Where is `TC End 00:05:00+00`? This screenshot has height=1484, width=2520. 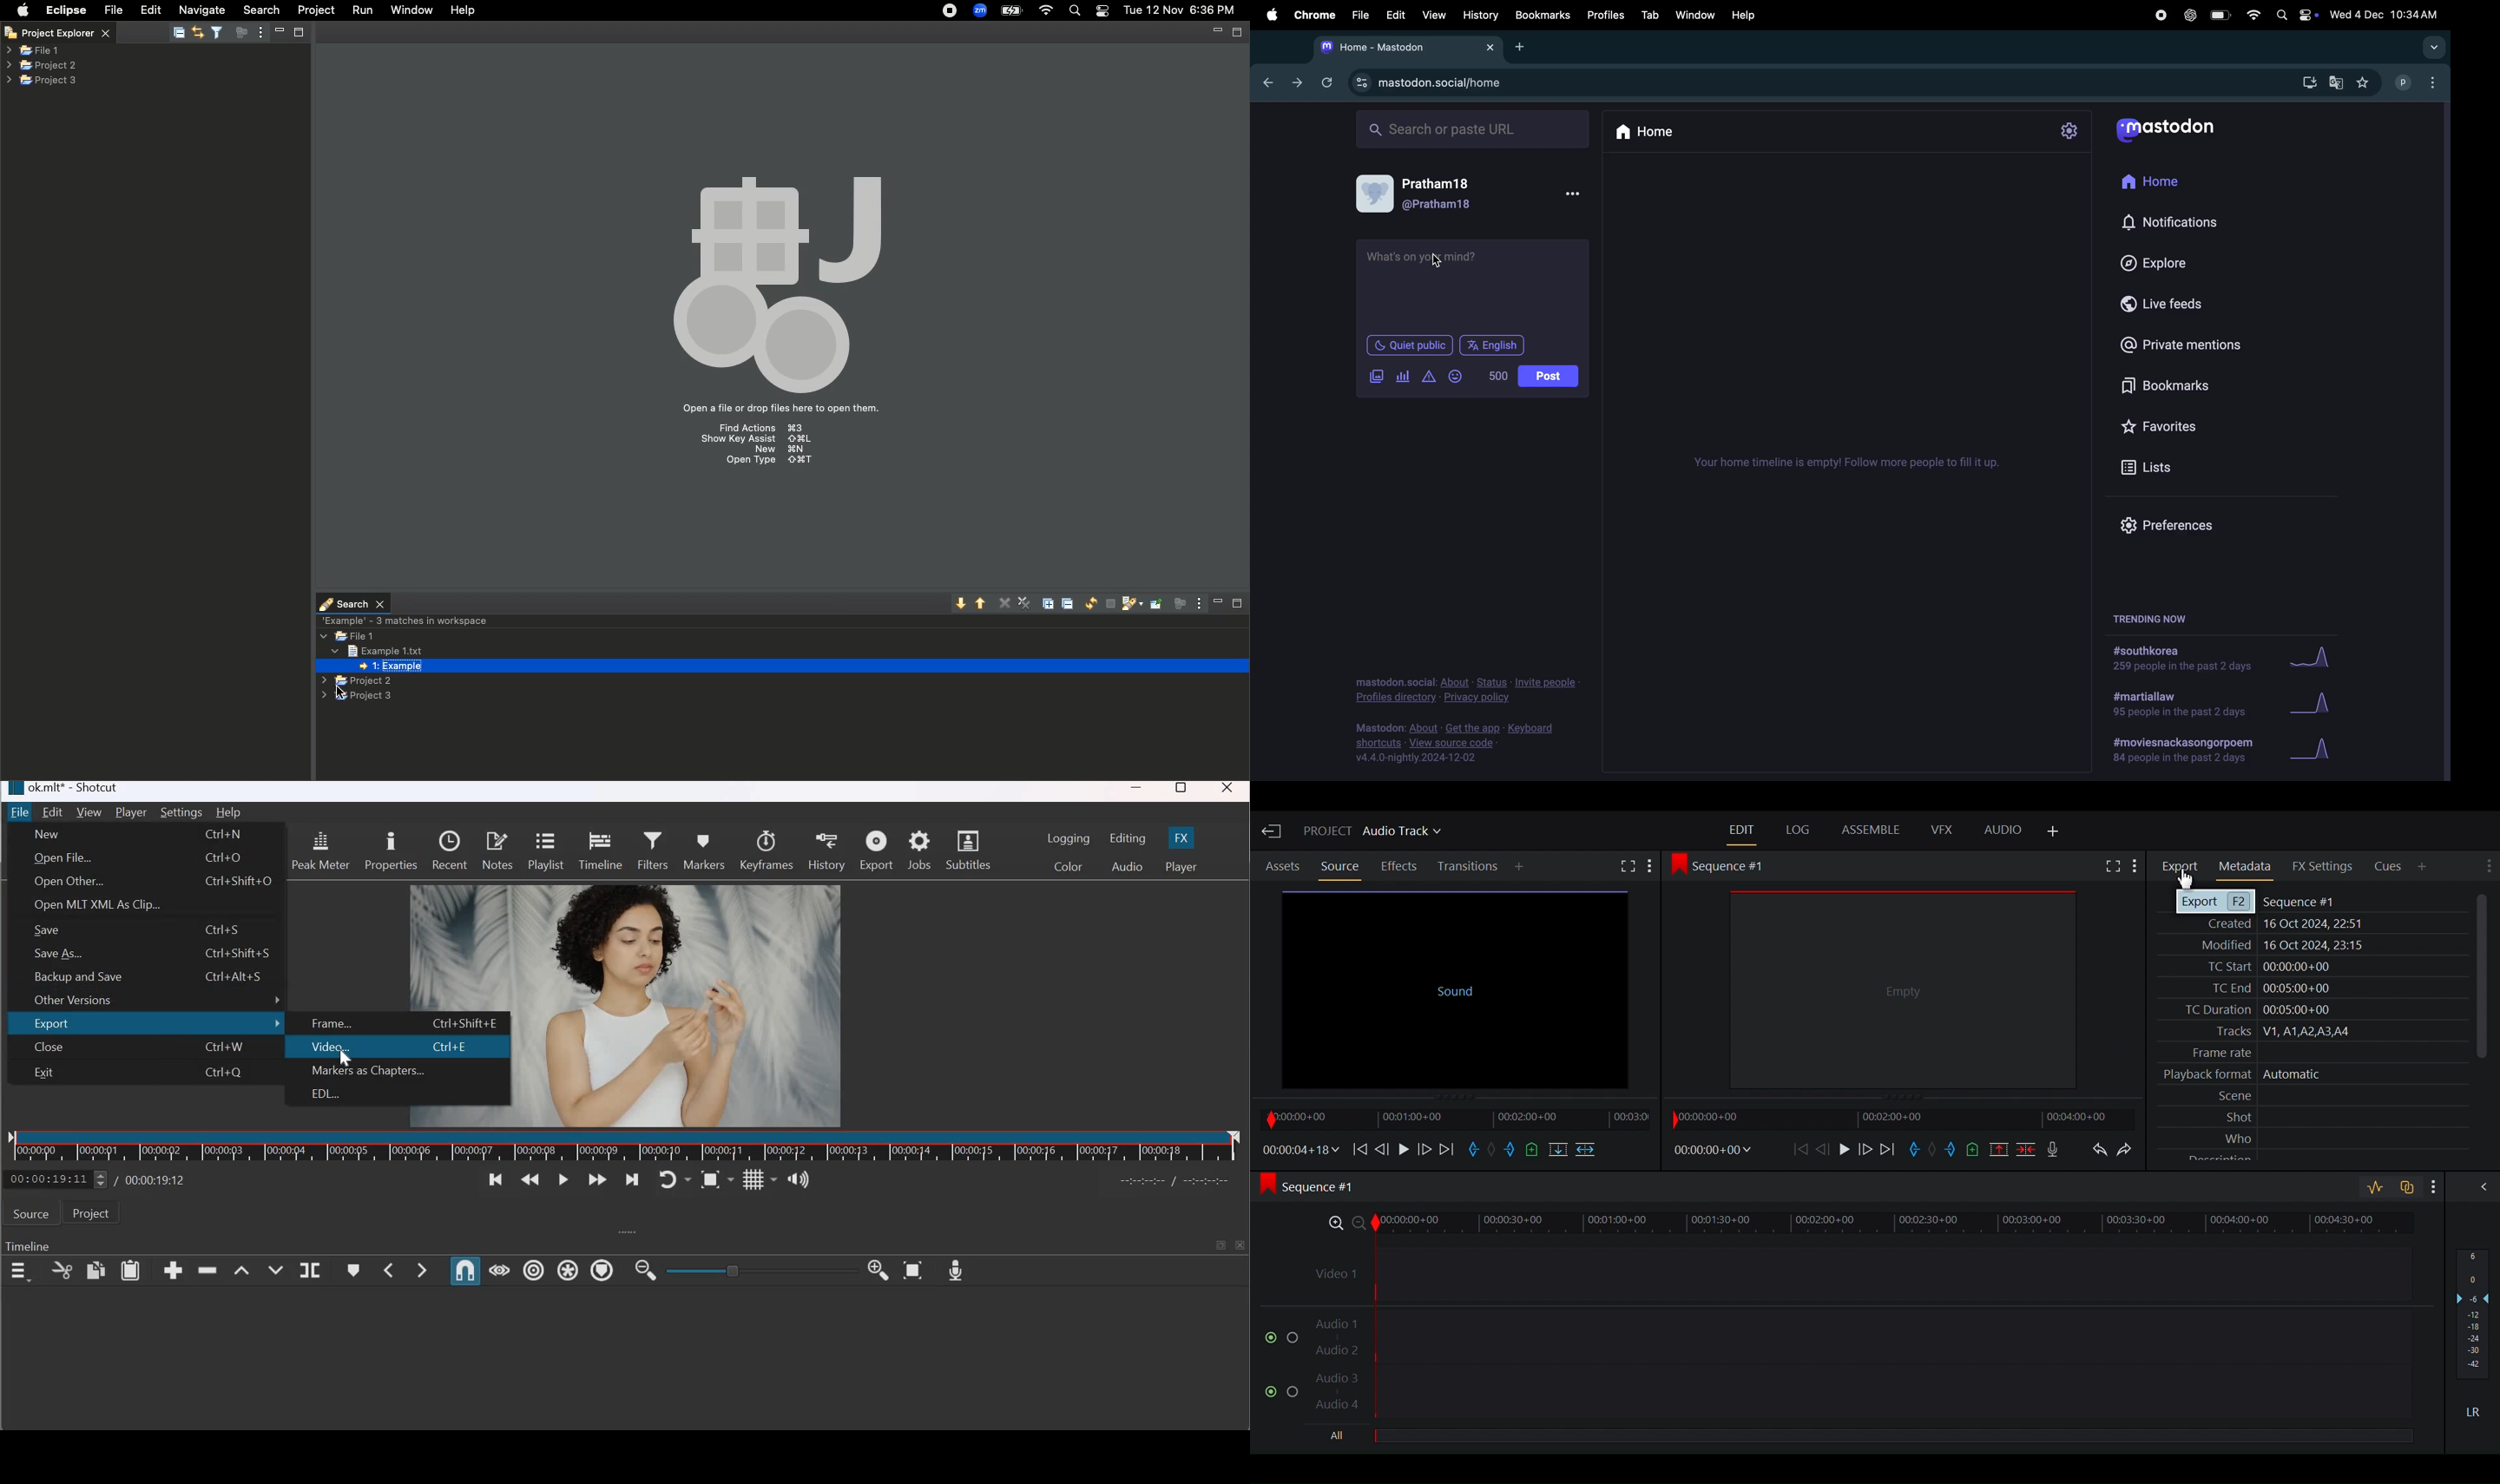 TC End 00:05:00+00 is located at coordinates (2266, 988).